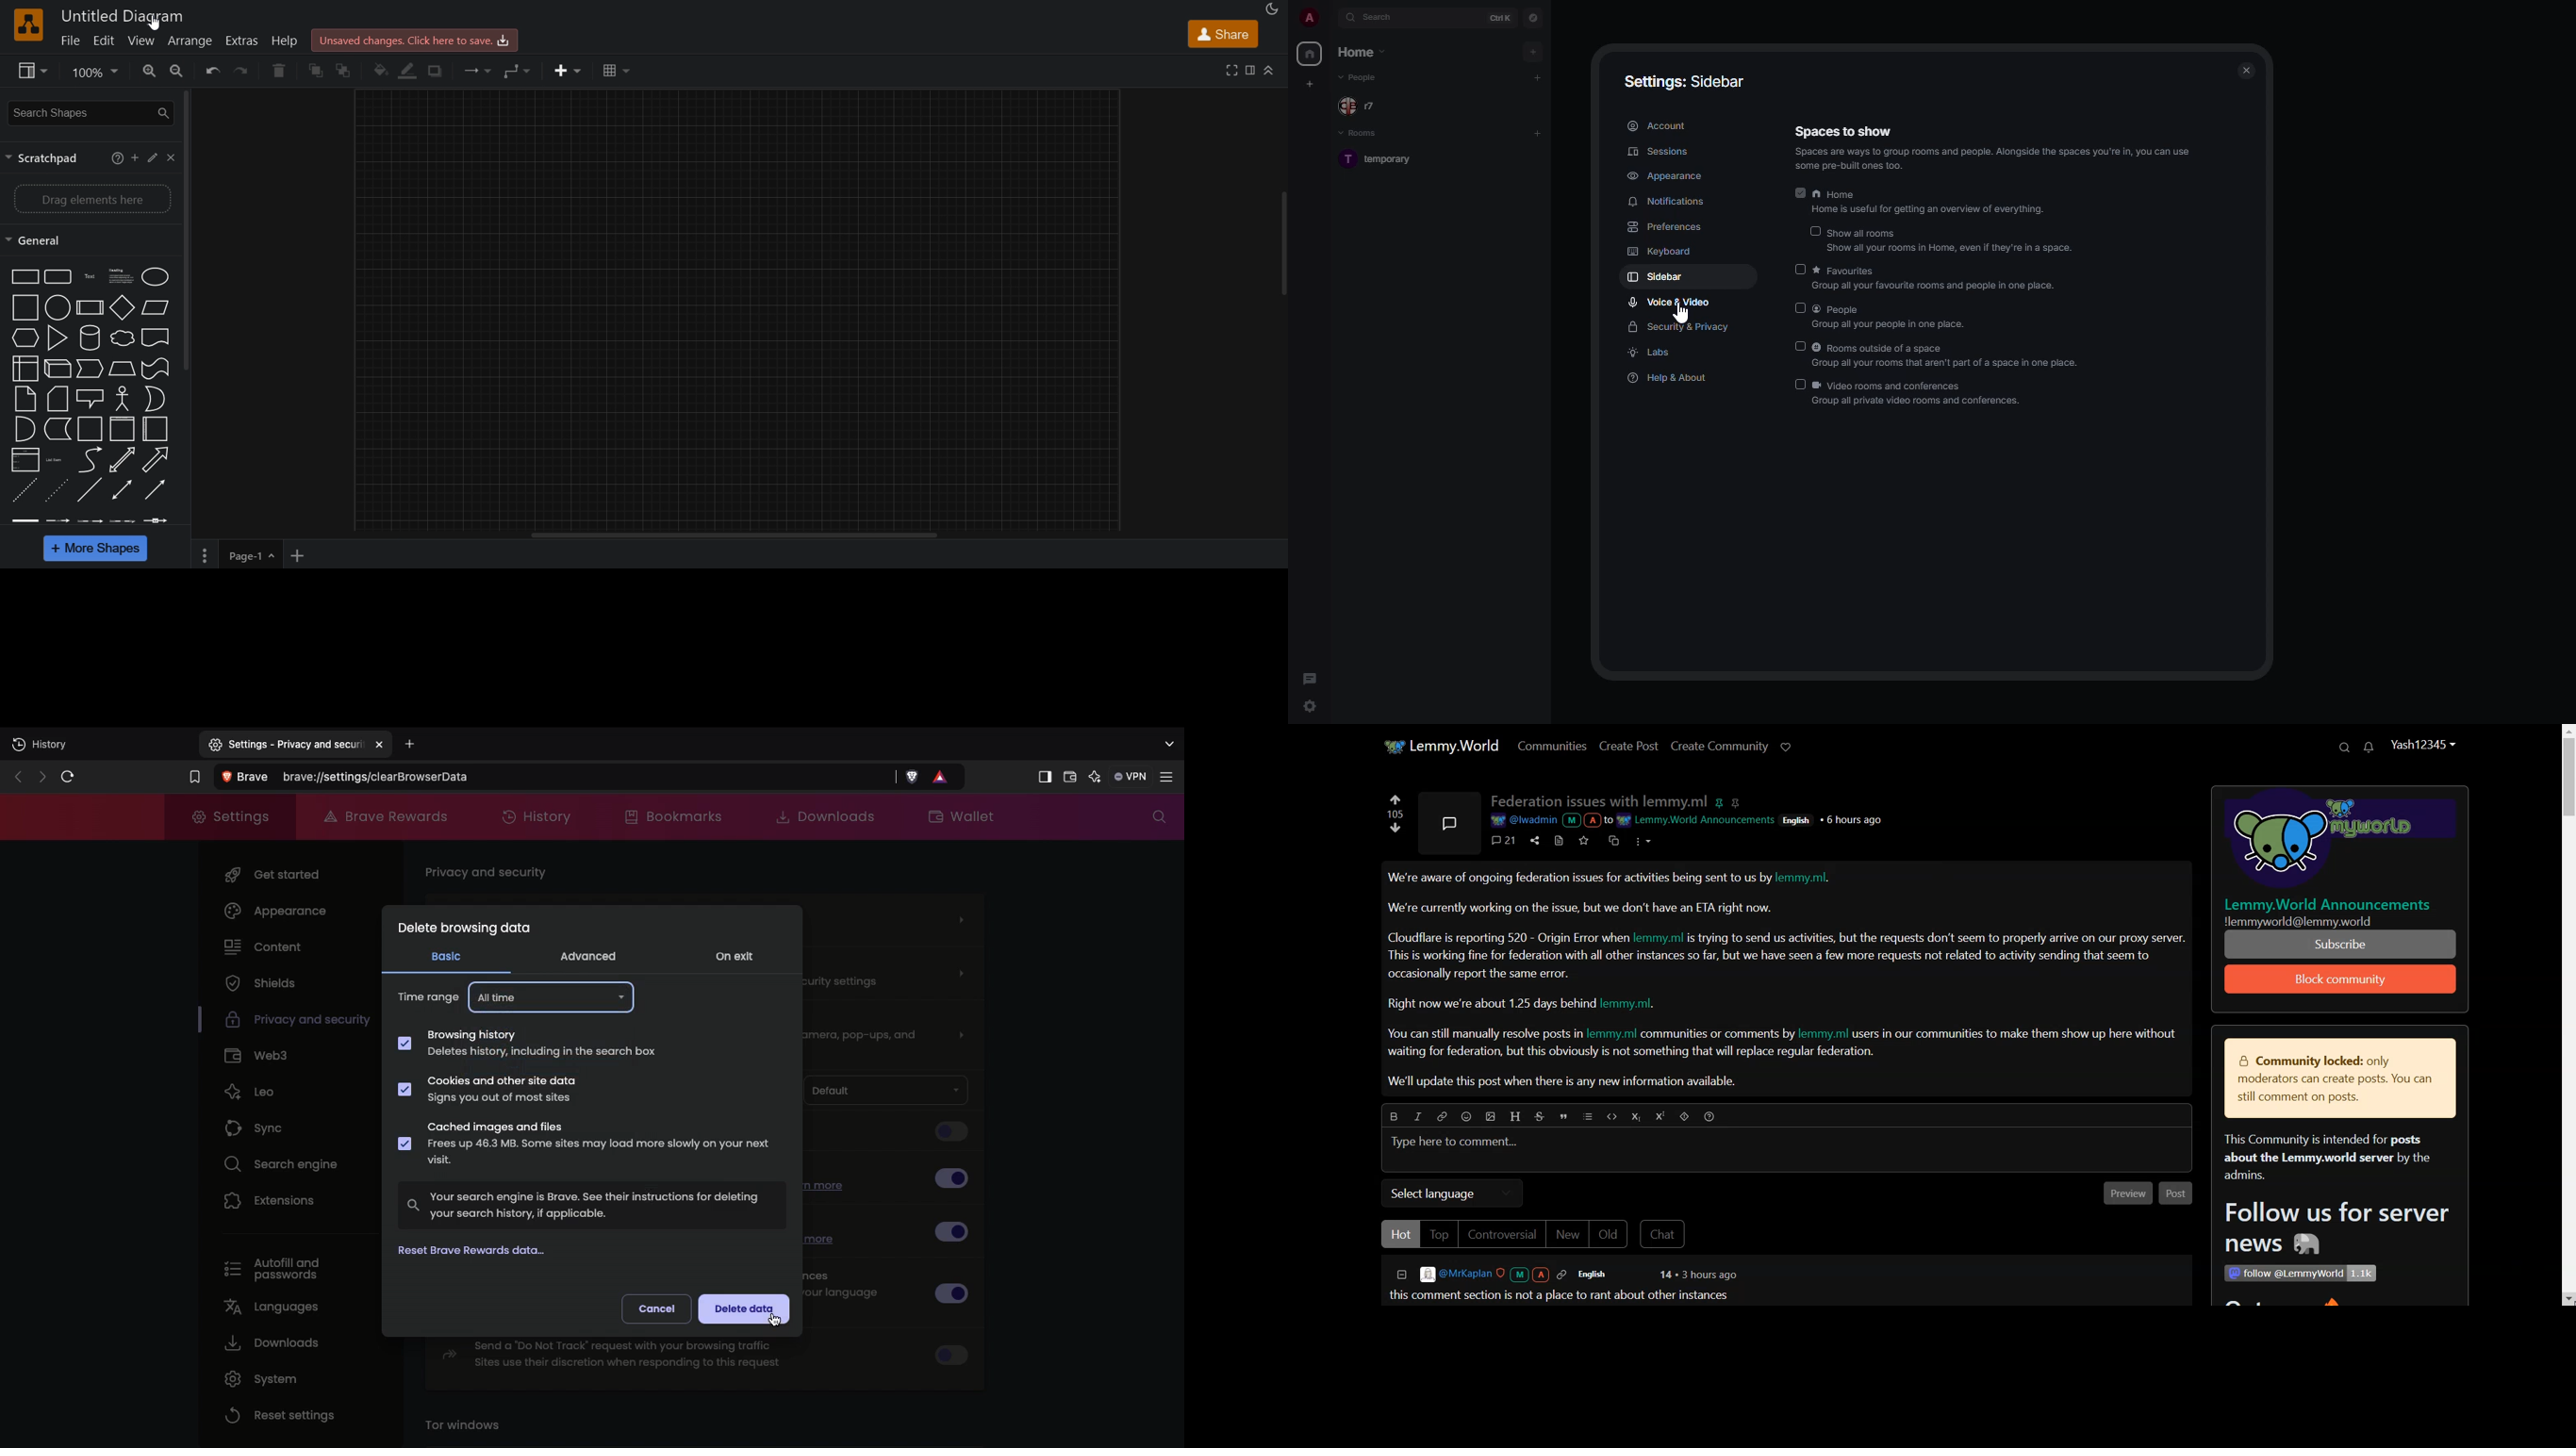 The width and height of the screenshot is (2576, 1456). Describe the element at coordinates (1578, 878) in the screenshot. I see `We're aware of ongoing federation issues for activities being sent to us by` at that location.